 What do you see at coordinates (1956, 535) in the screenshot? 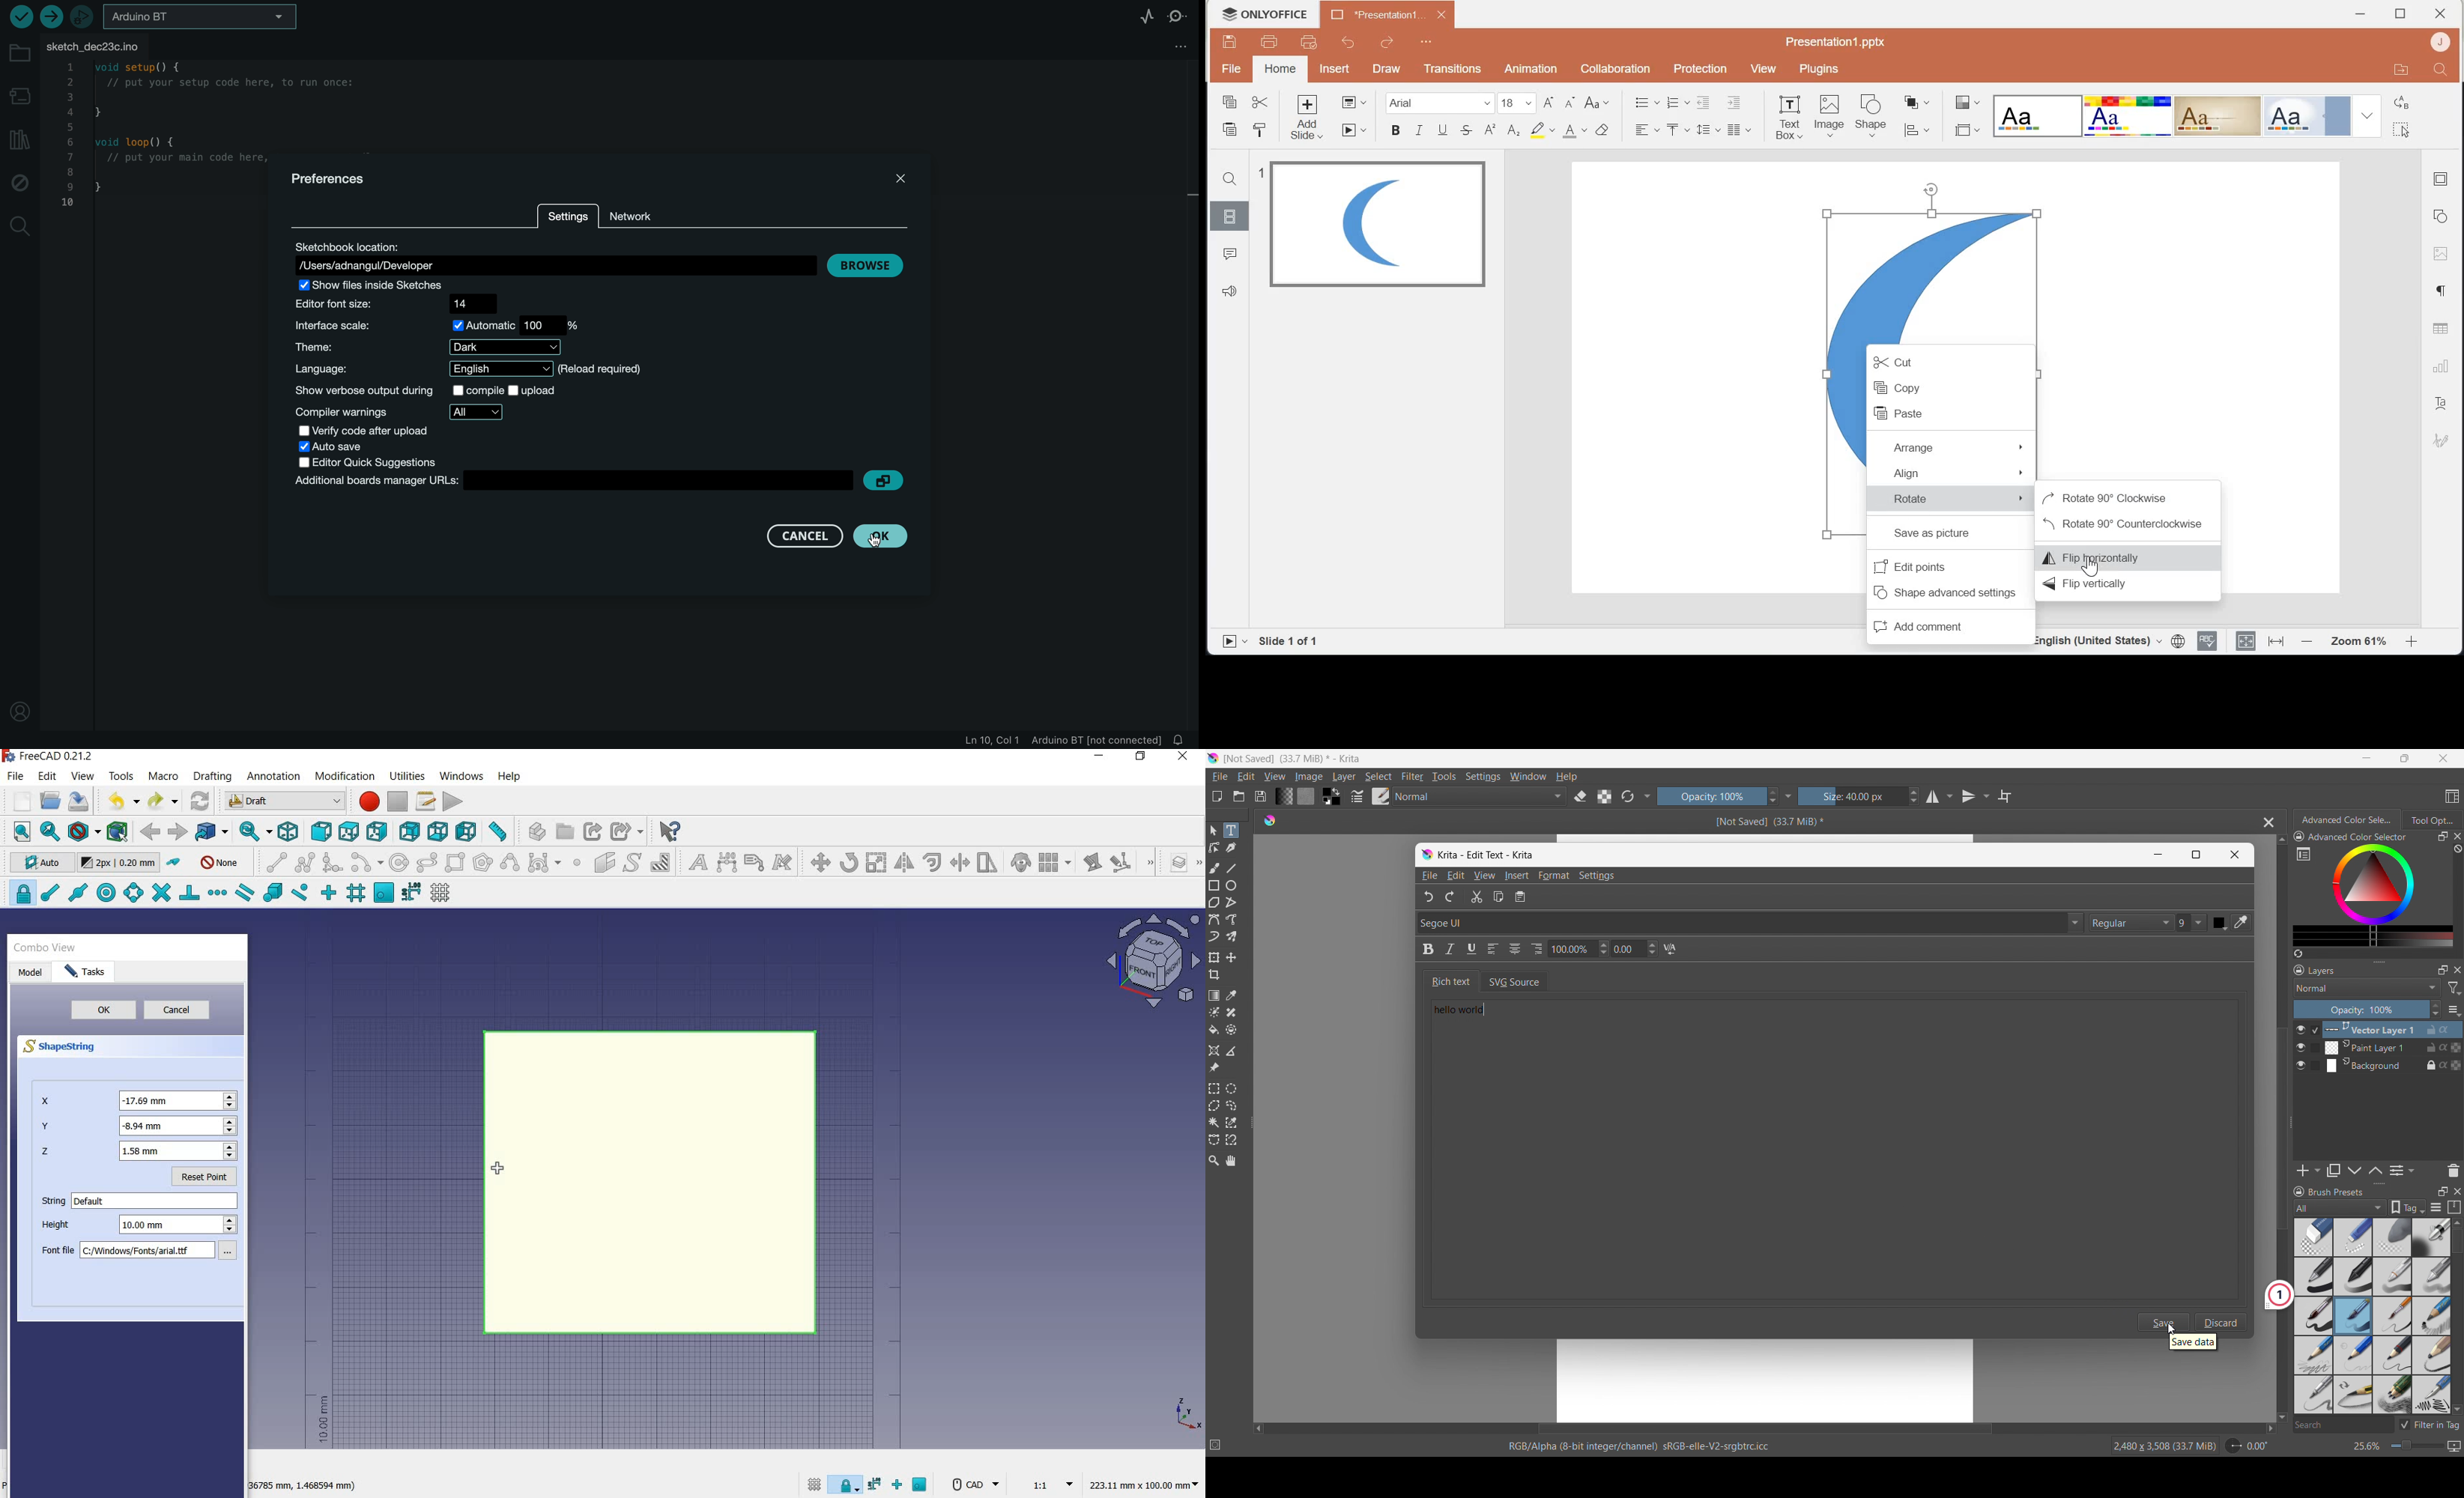
I see `Save as picture` at bounding box center [1956, 535].